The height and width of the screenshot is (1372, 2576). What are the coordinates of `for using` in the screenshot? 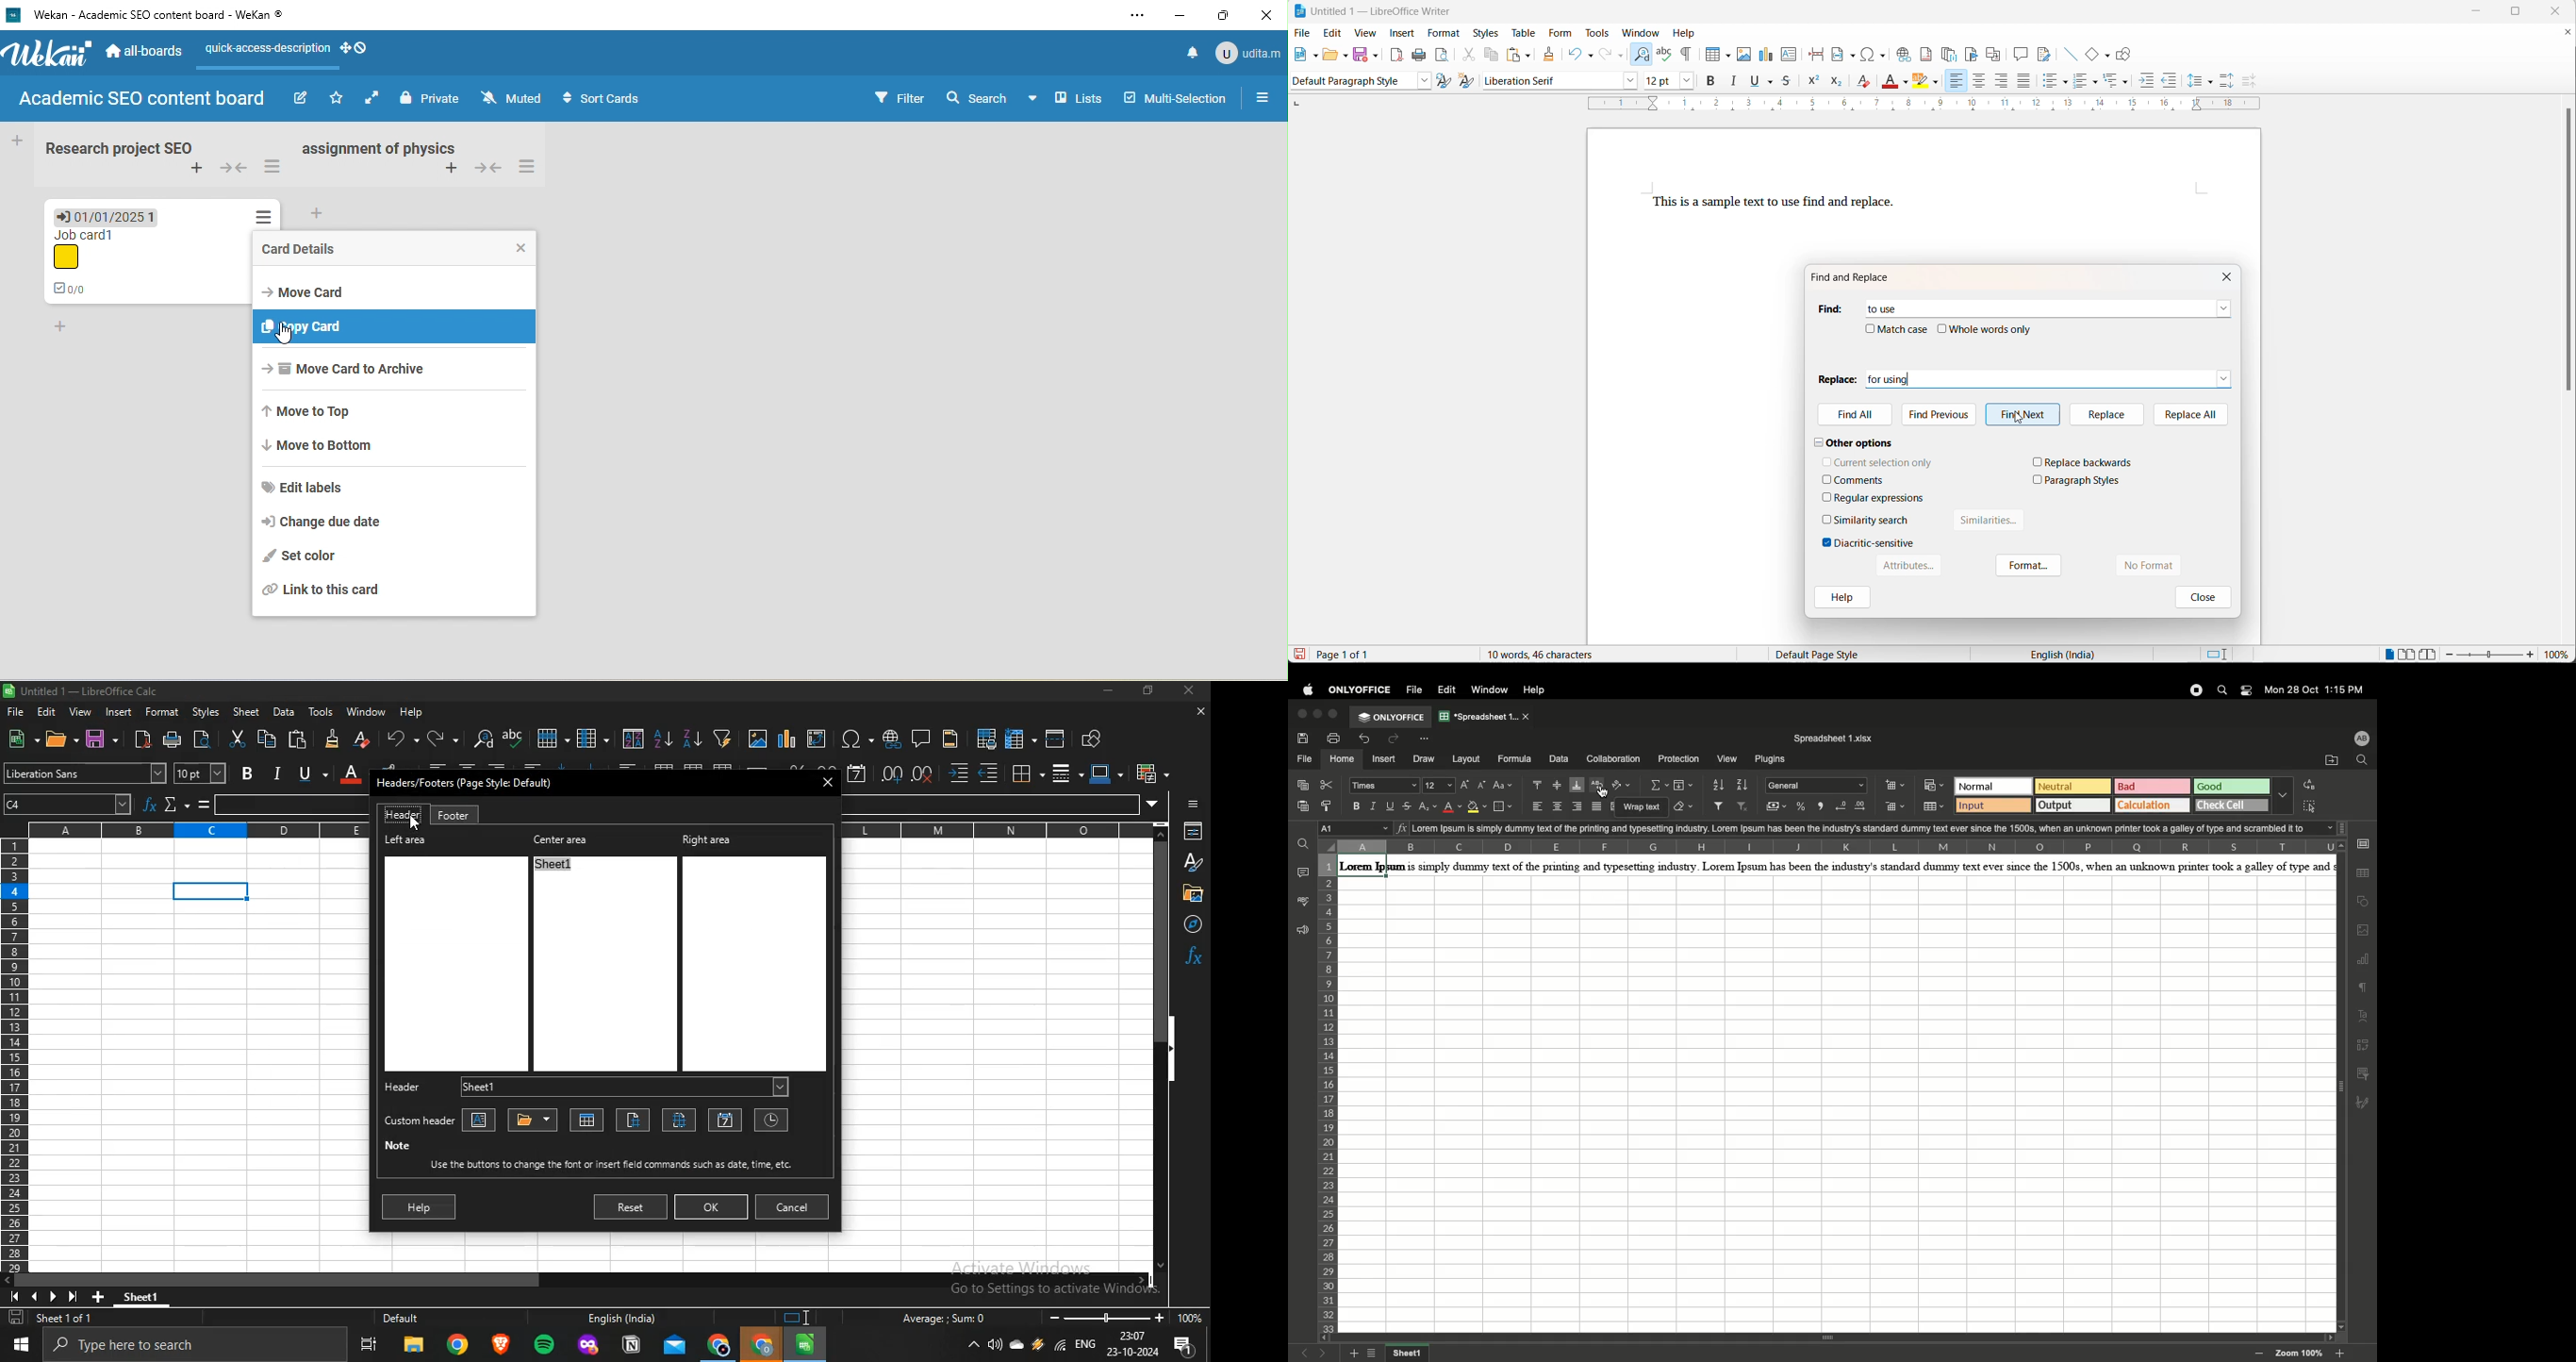 It's located at (2036, 379).